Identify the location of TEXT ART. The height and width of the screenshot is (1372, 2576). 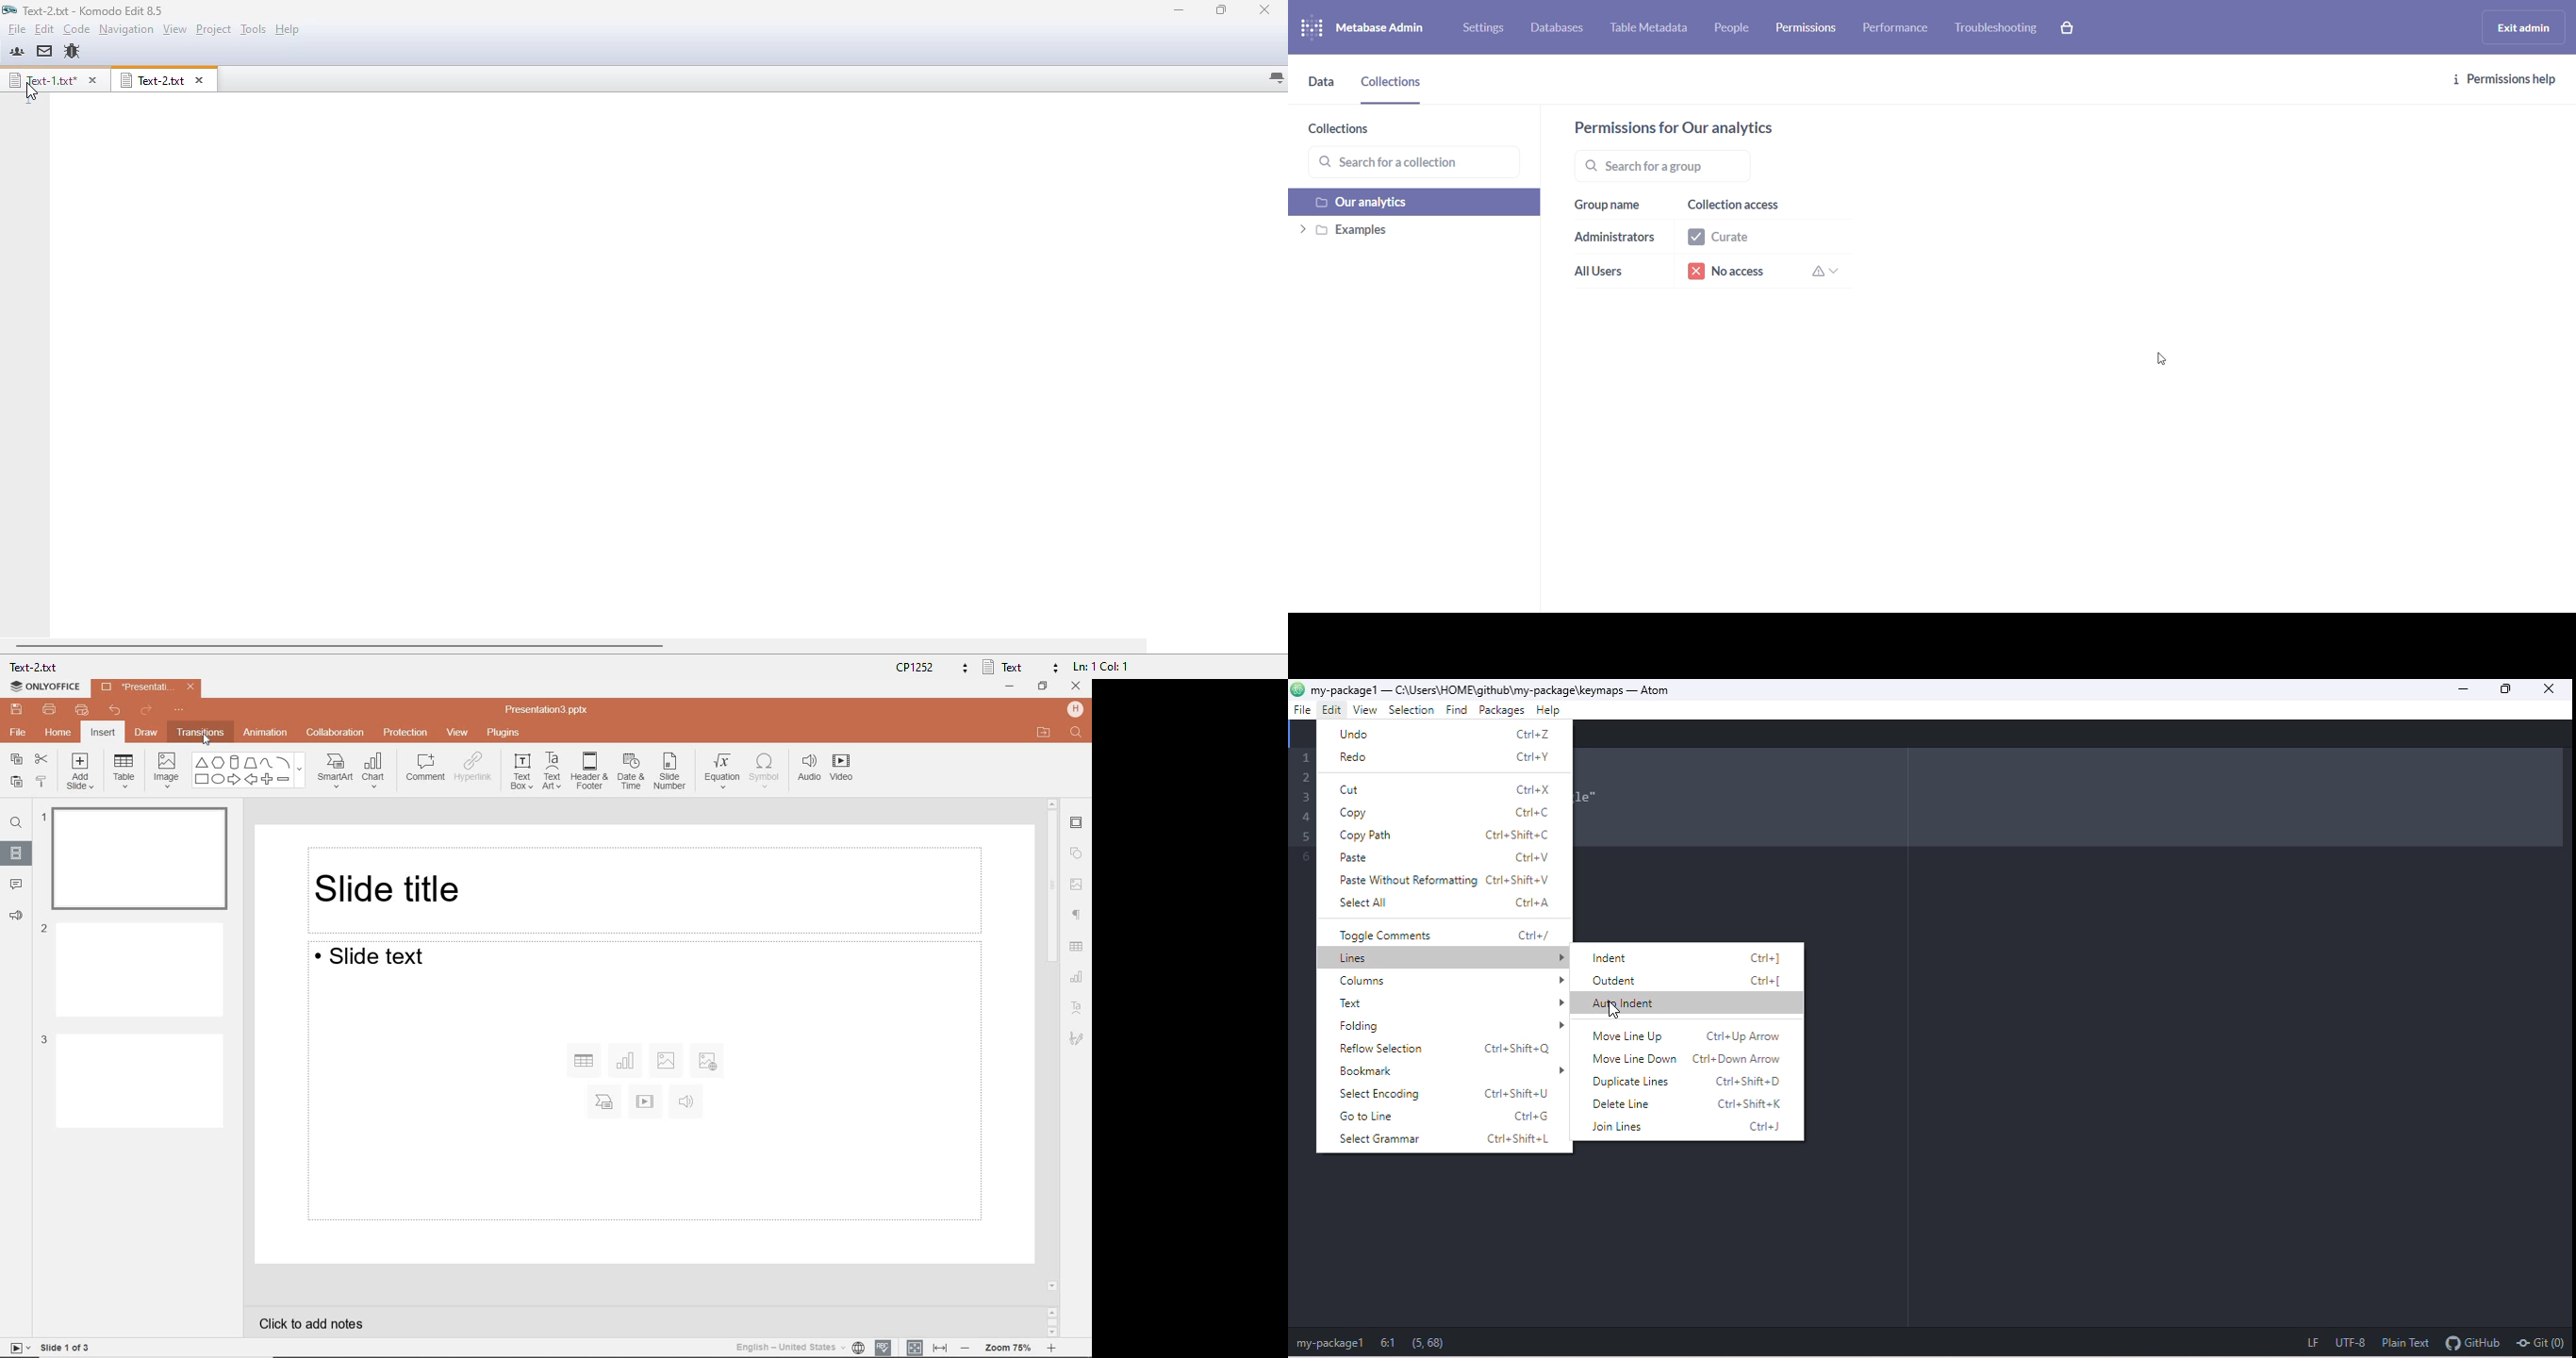
(553, 771).